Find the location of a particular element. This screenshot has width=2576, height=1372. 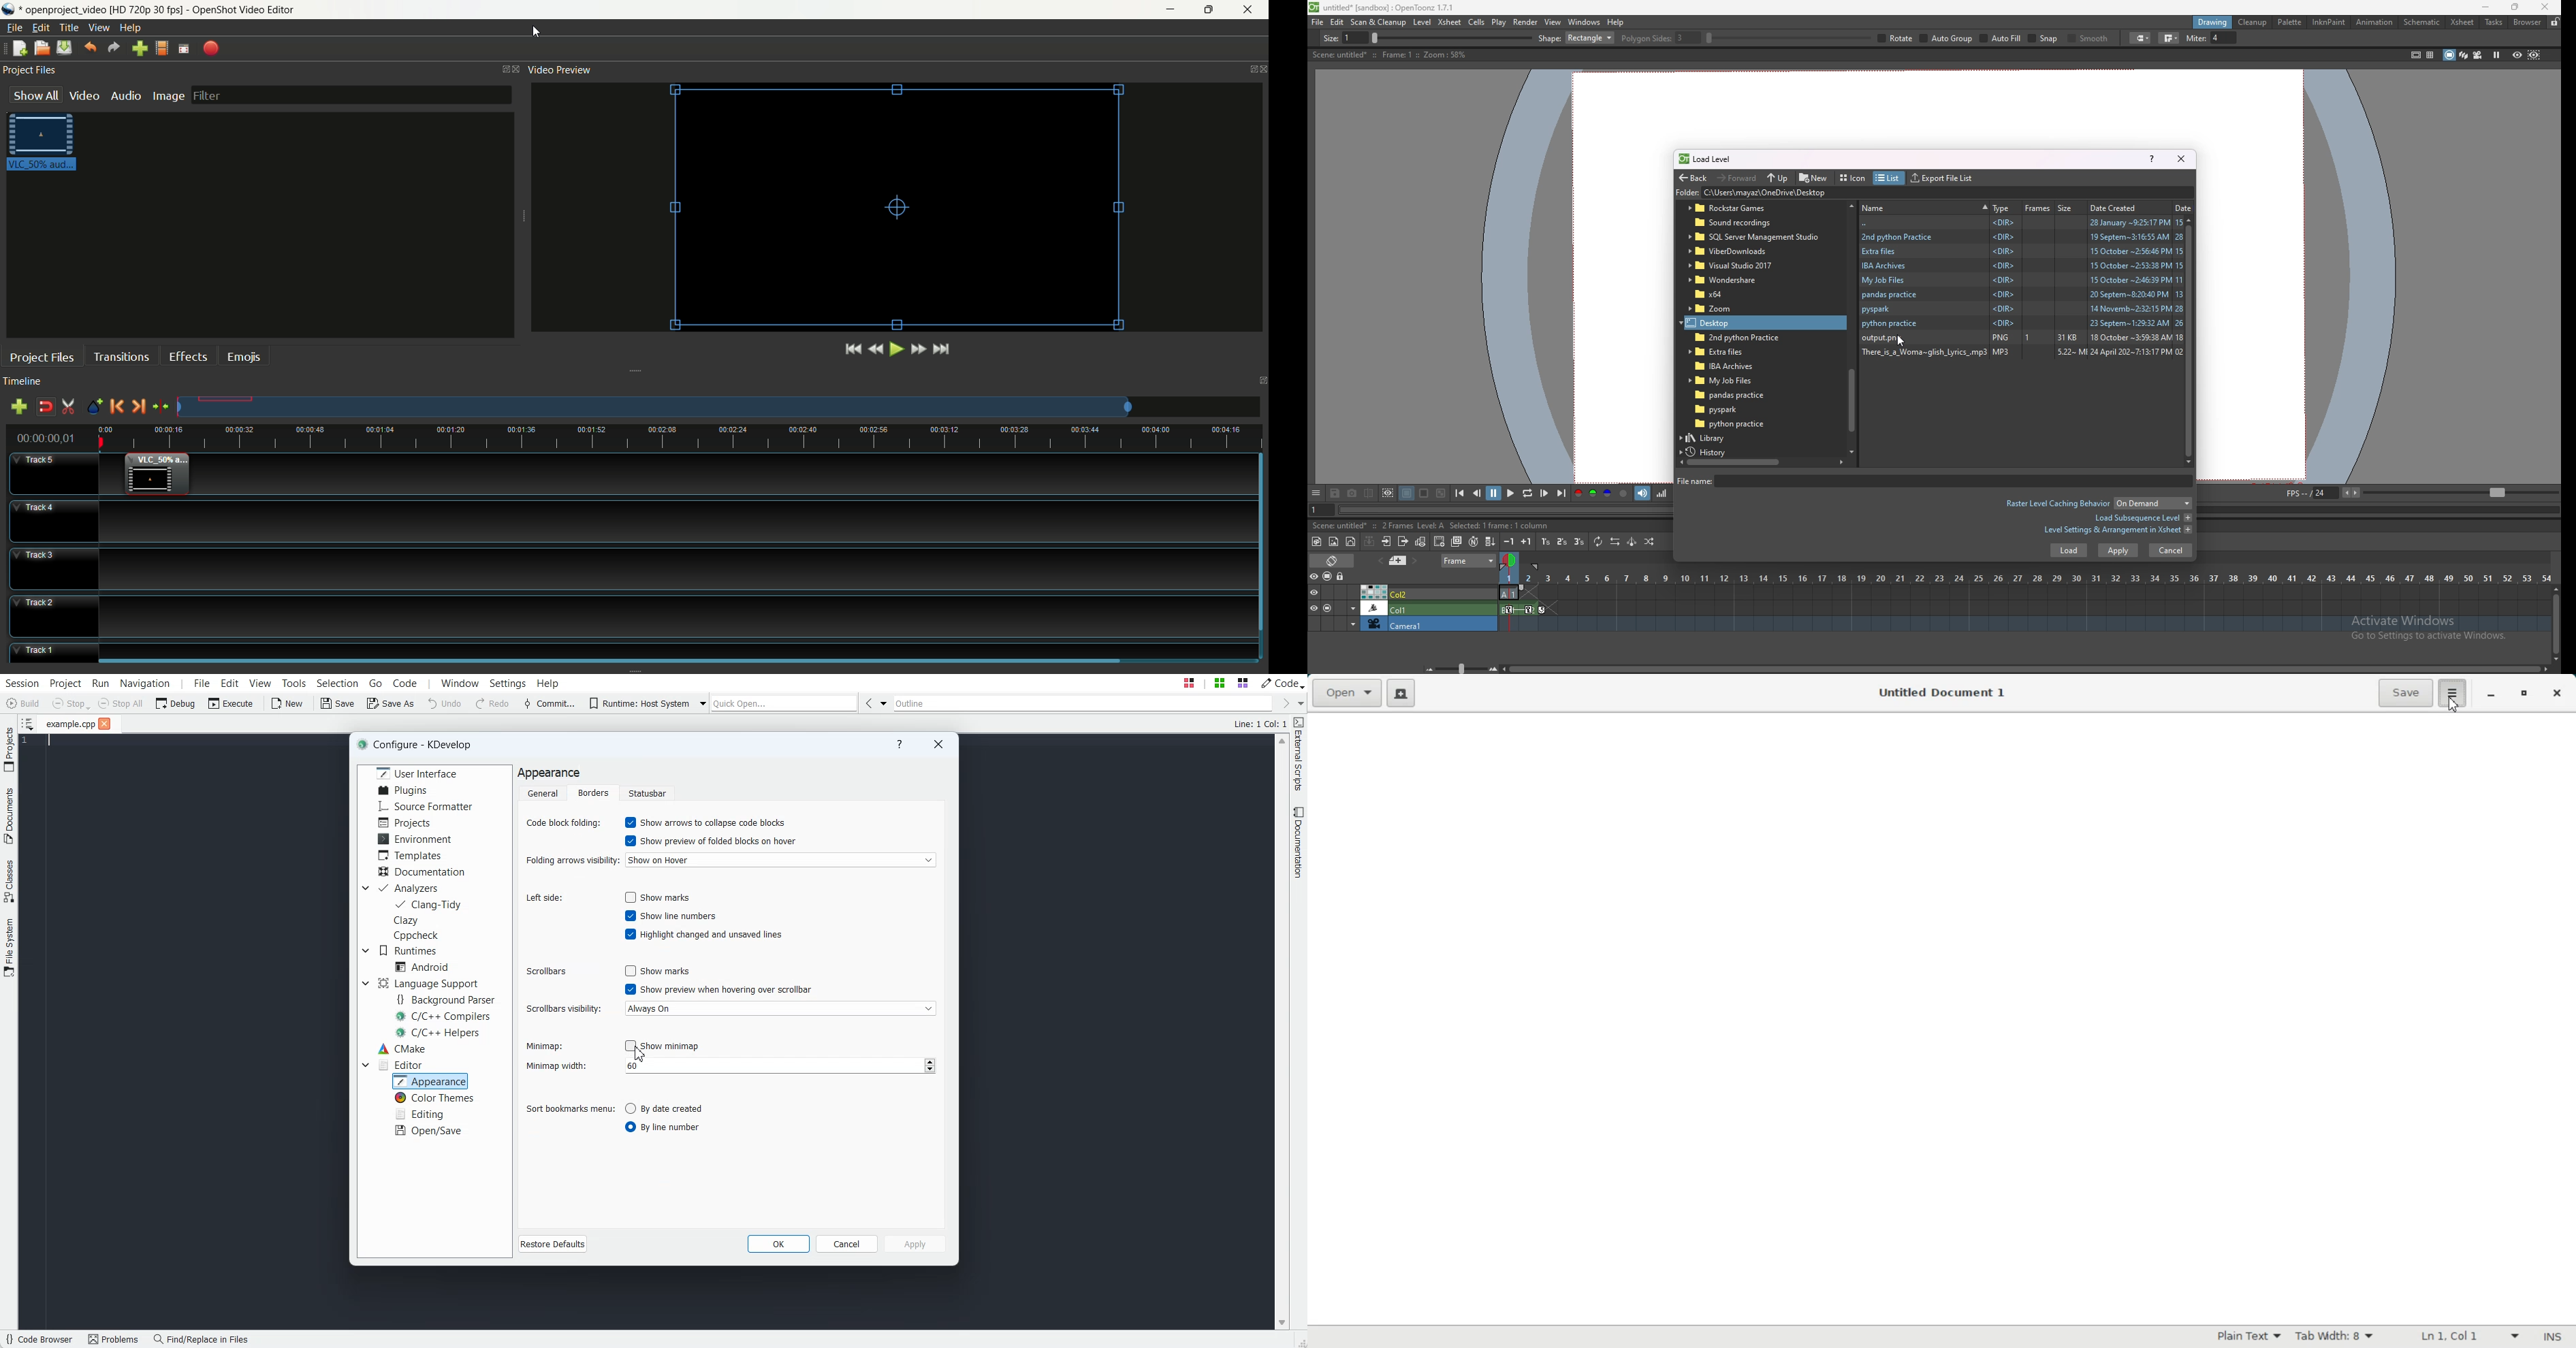

Redo is located at coordinates (495, 703).